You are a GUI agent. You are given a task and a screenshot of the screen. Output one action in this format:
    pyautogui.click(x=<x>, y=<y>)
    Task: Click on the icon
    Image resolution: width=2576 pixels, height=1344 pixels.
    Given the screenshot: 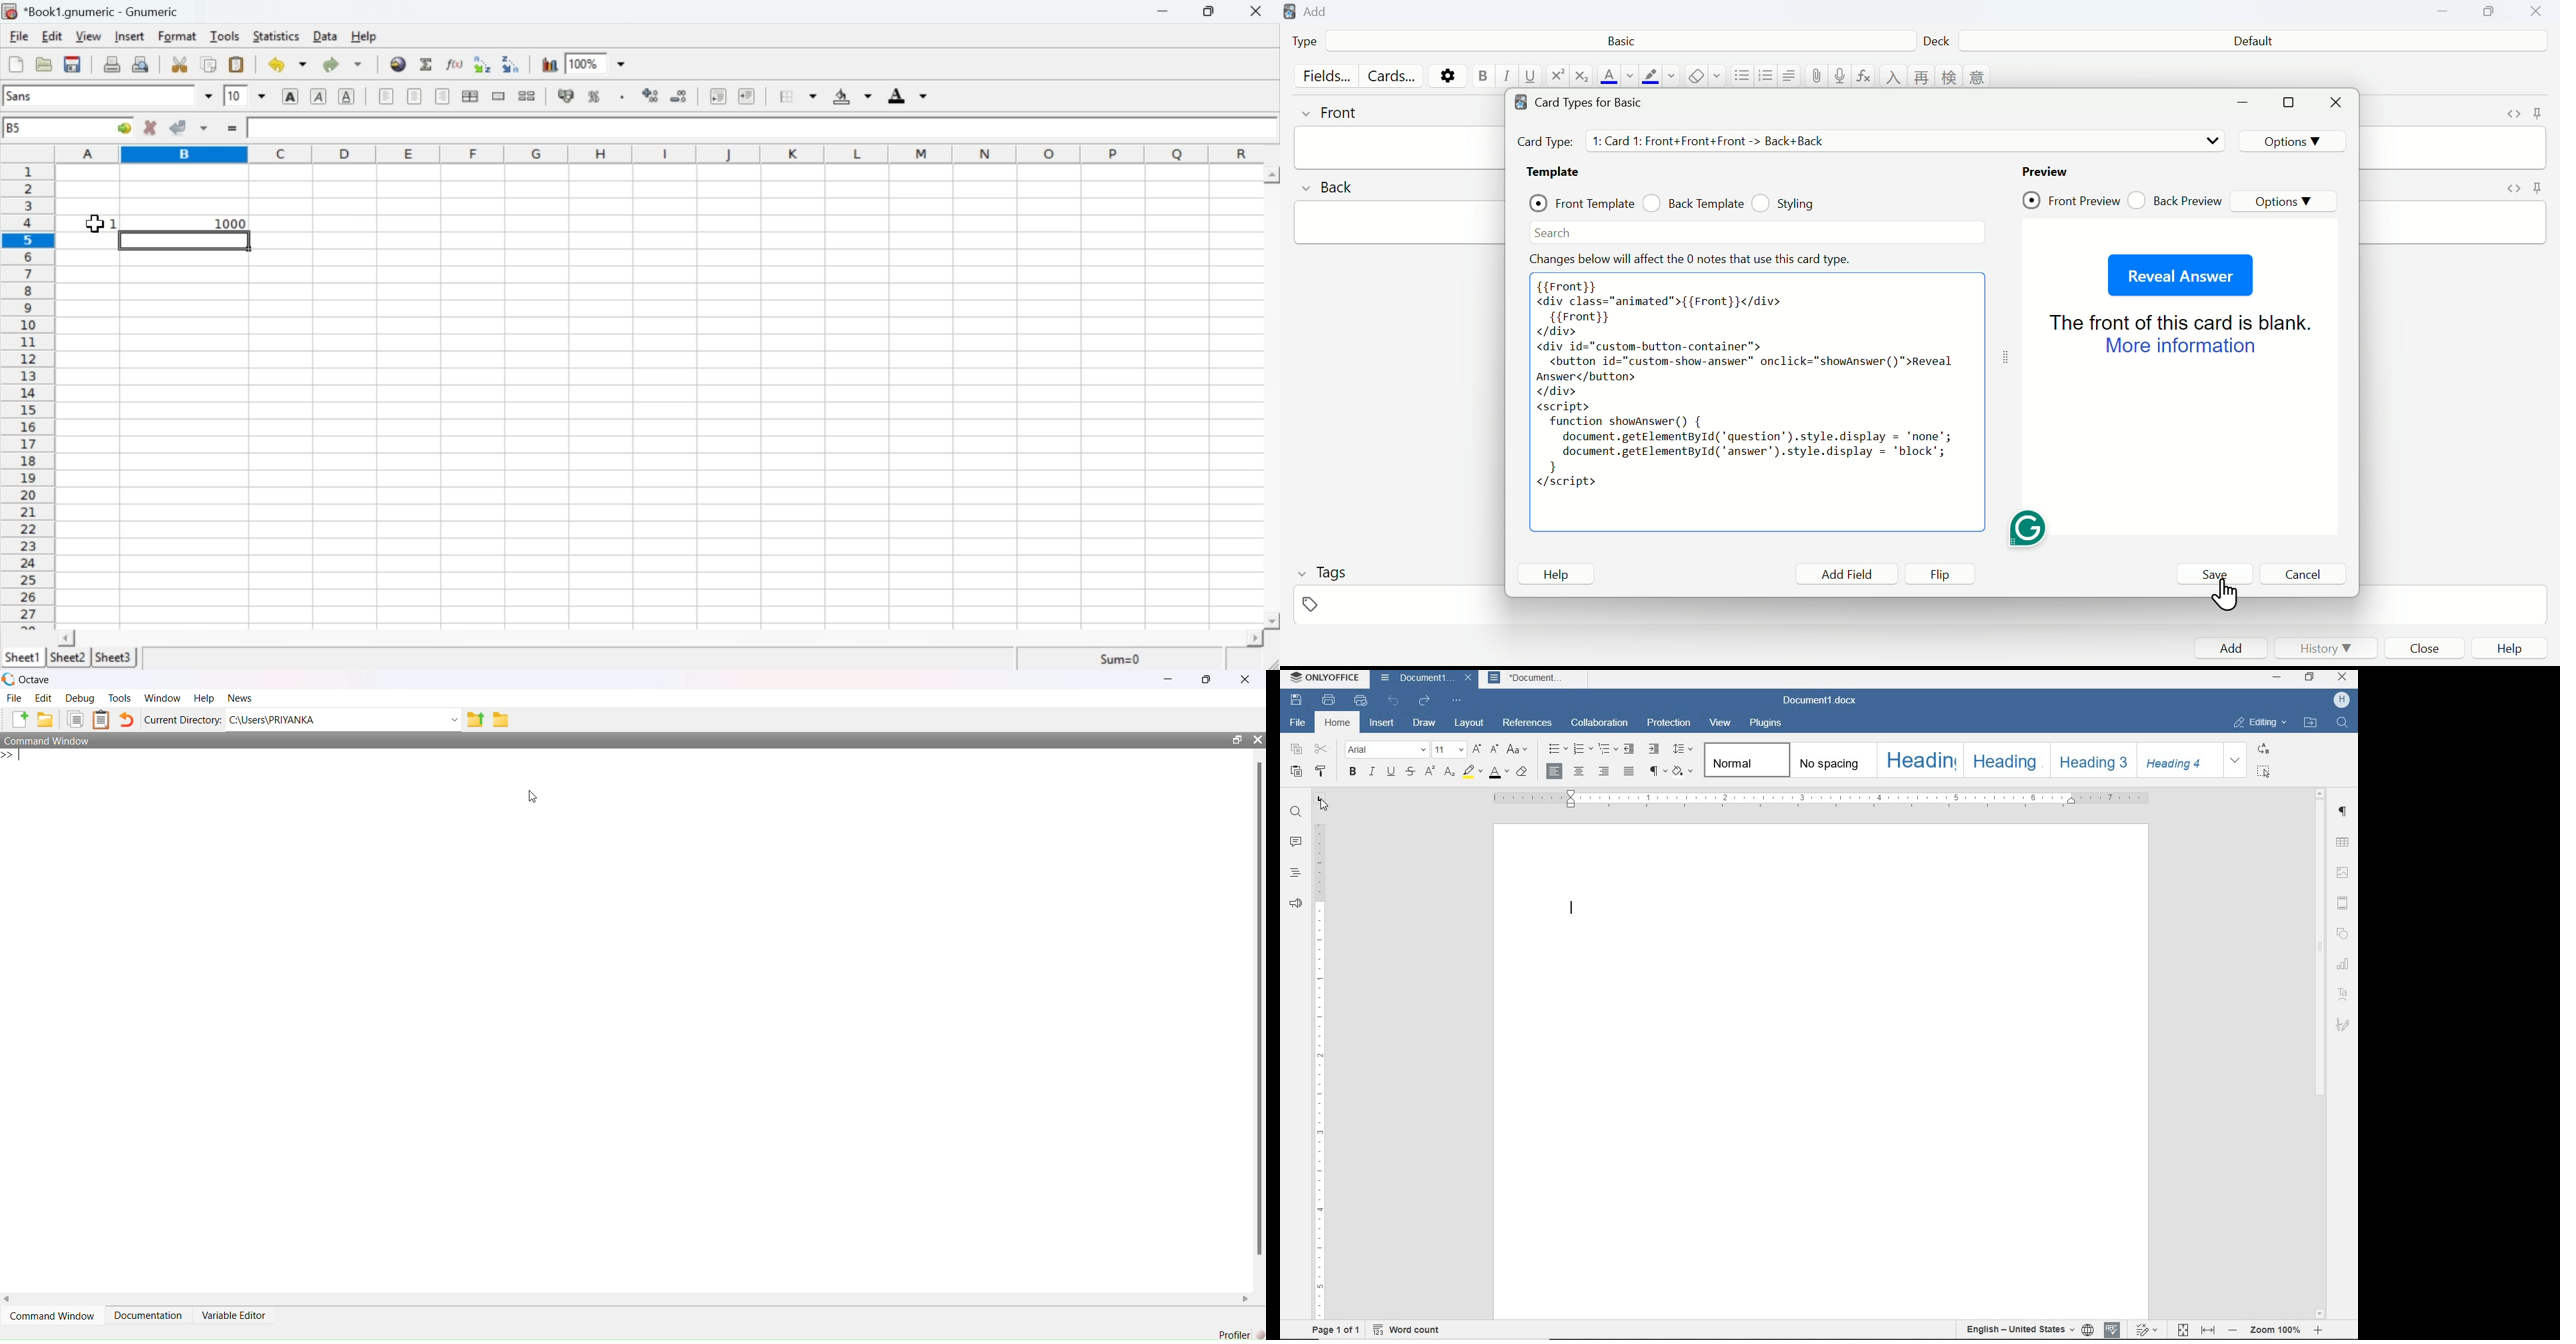 What is the action you would take?
    pyautogui.click(x=10, y=11)
    